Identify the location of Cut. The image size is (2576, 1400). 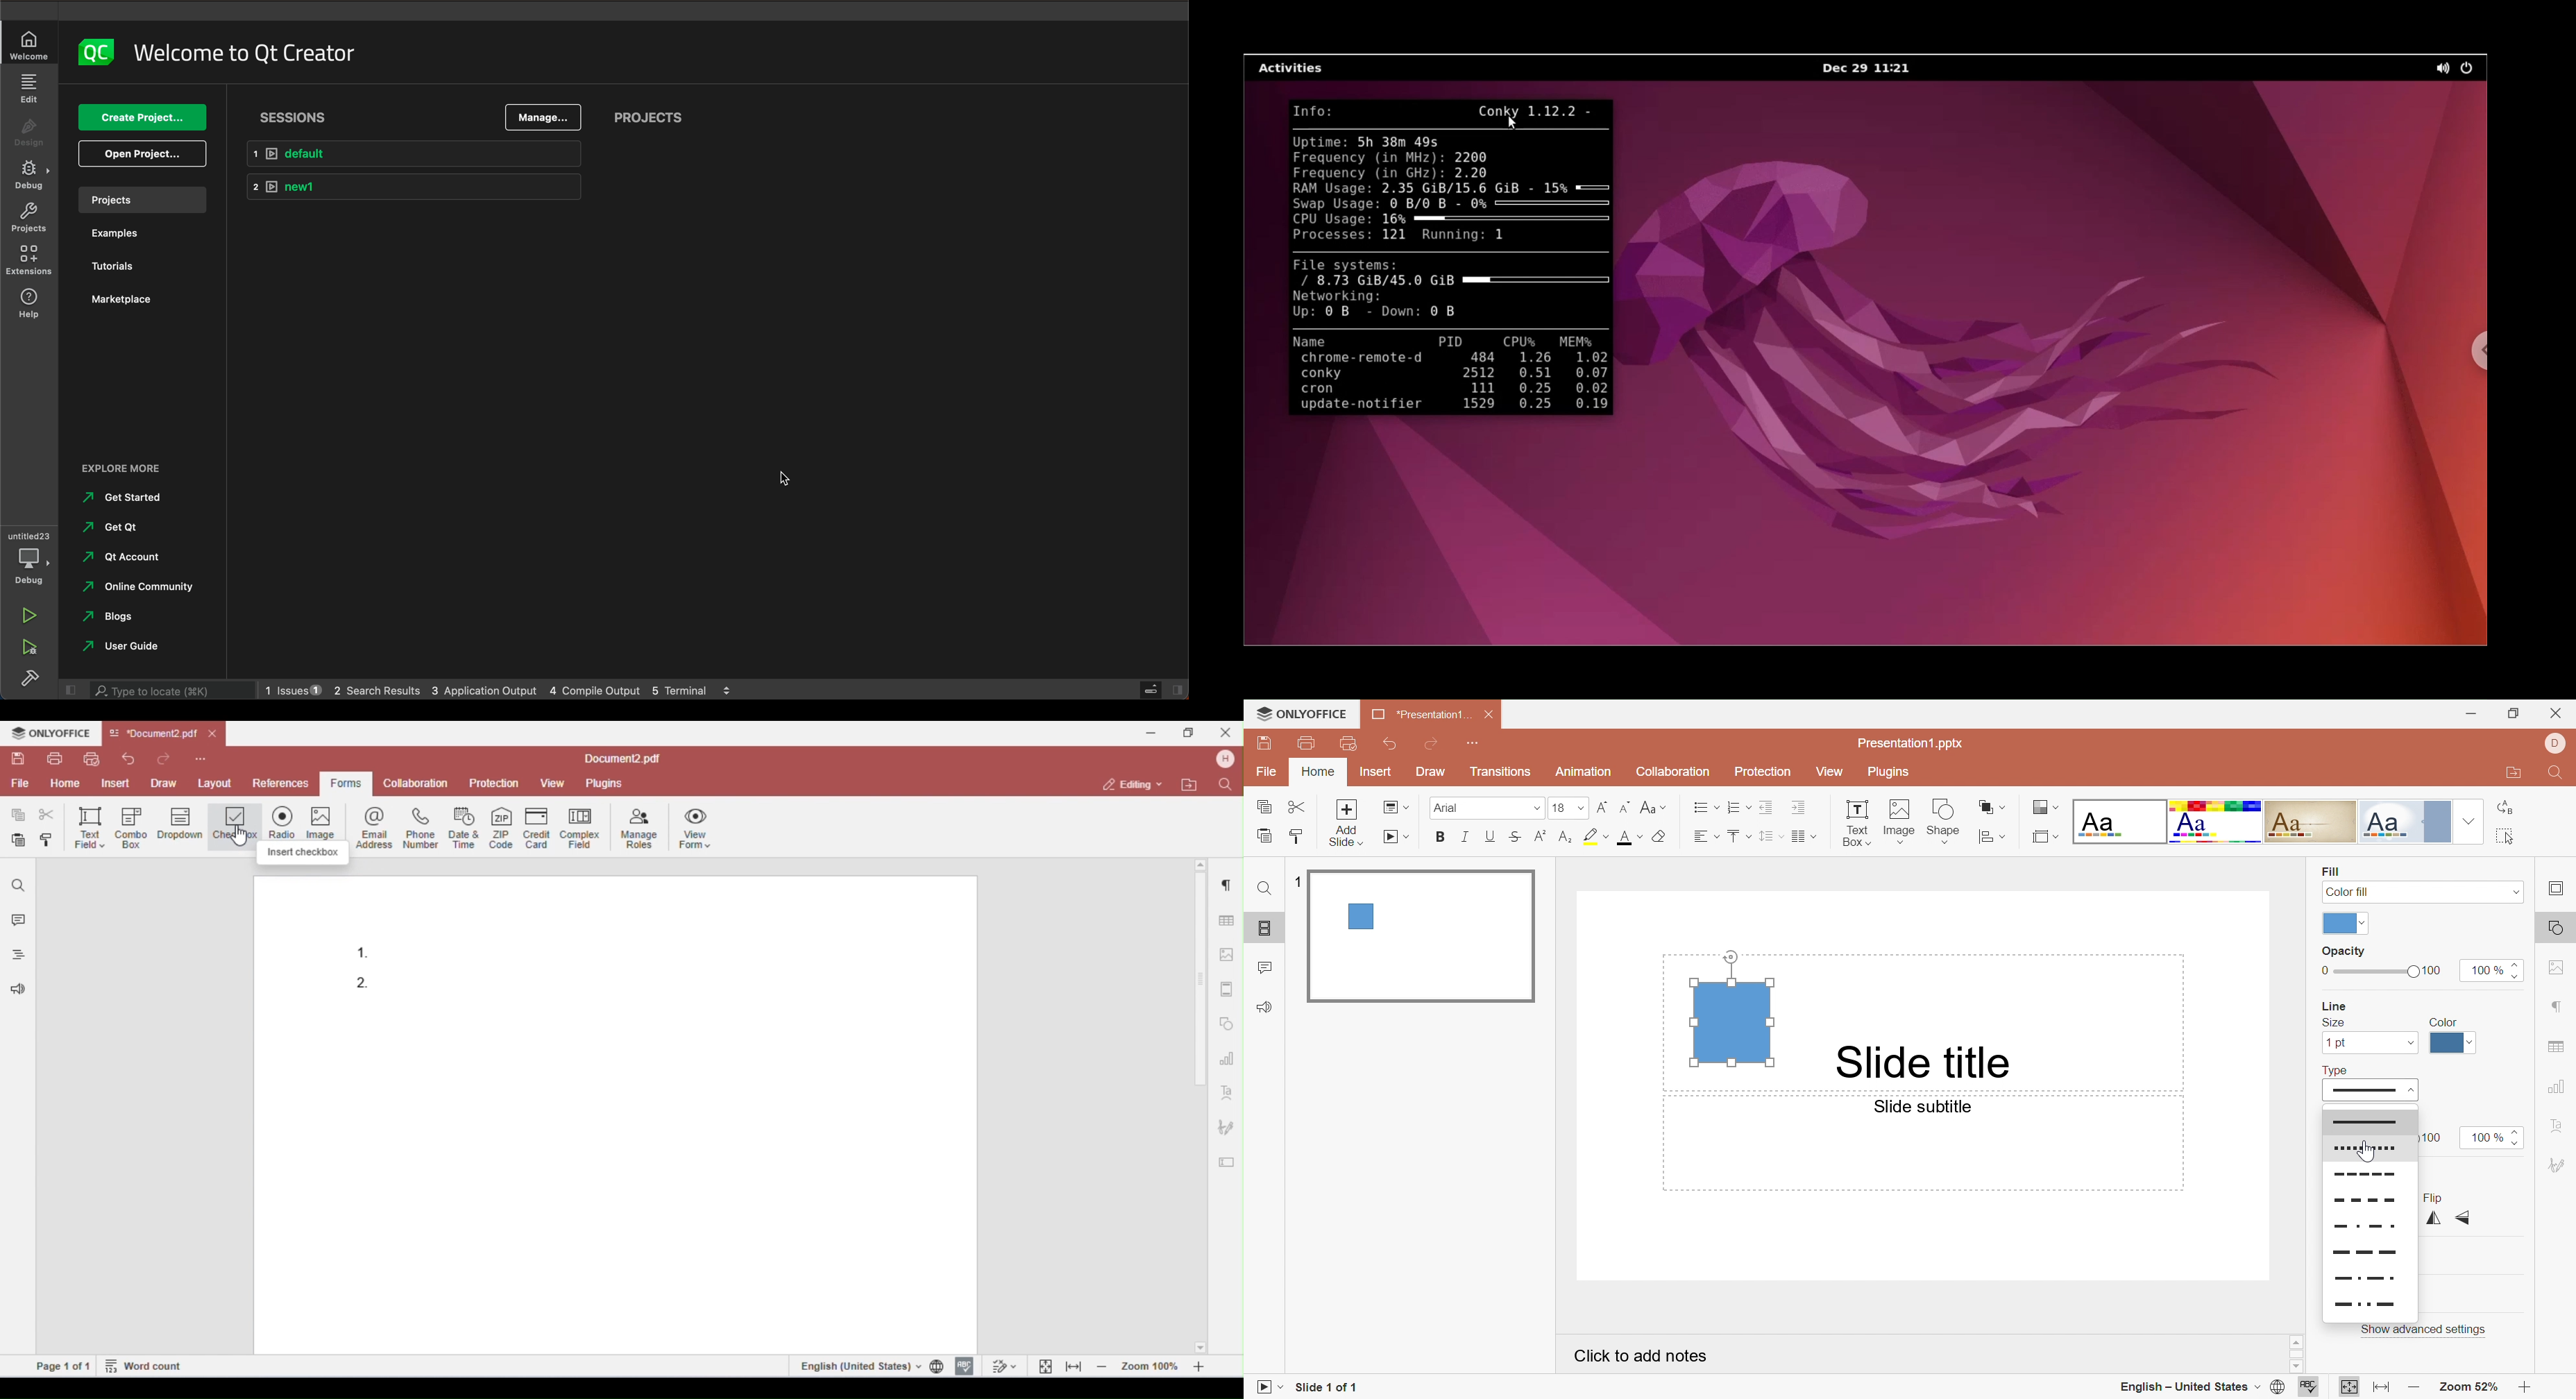
(1299, 808).